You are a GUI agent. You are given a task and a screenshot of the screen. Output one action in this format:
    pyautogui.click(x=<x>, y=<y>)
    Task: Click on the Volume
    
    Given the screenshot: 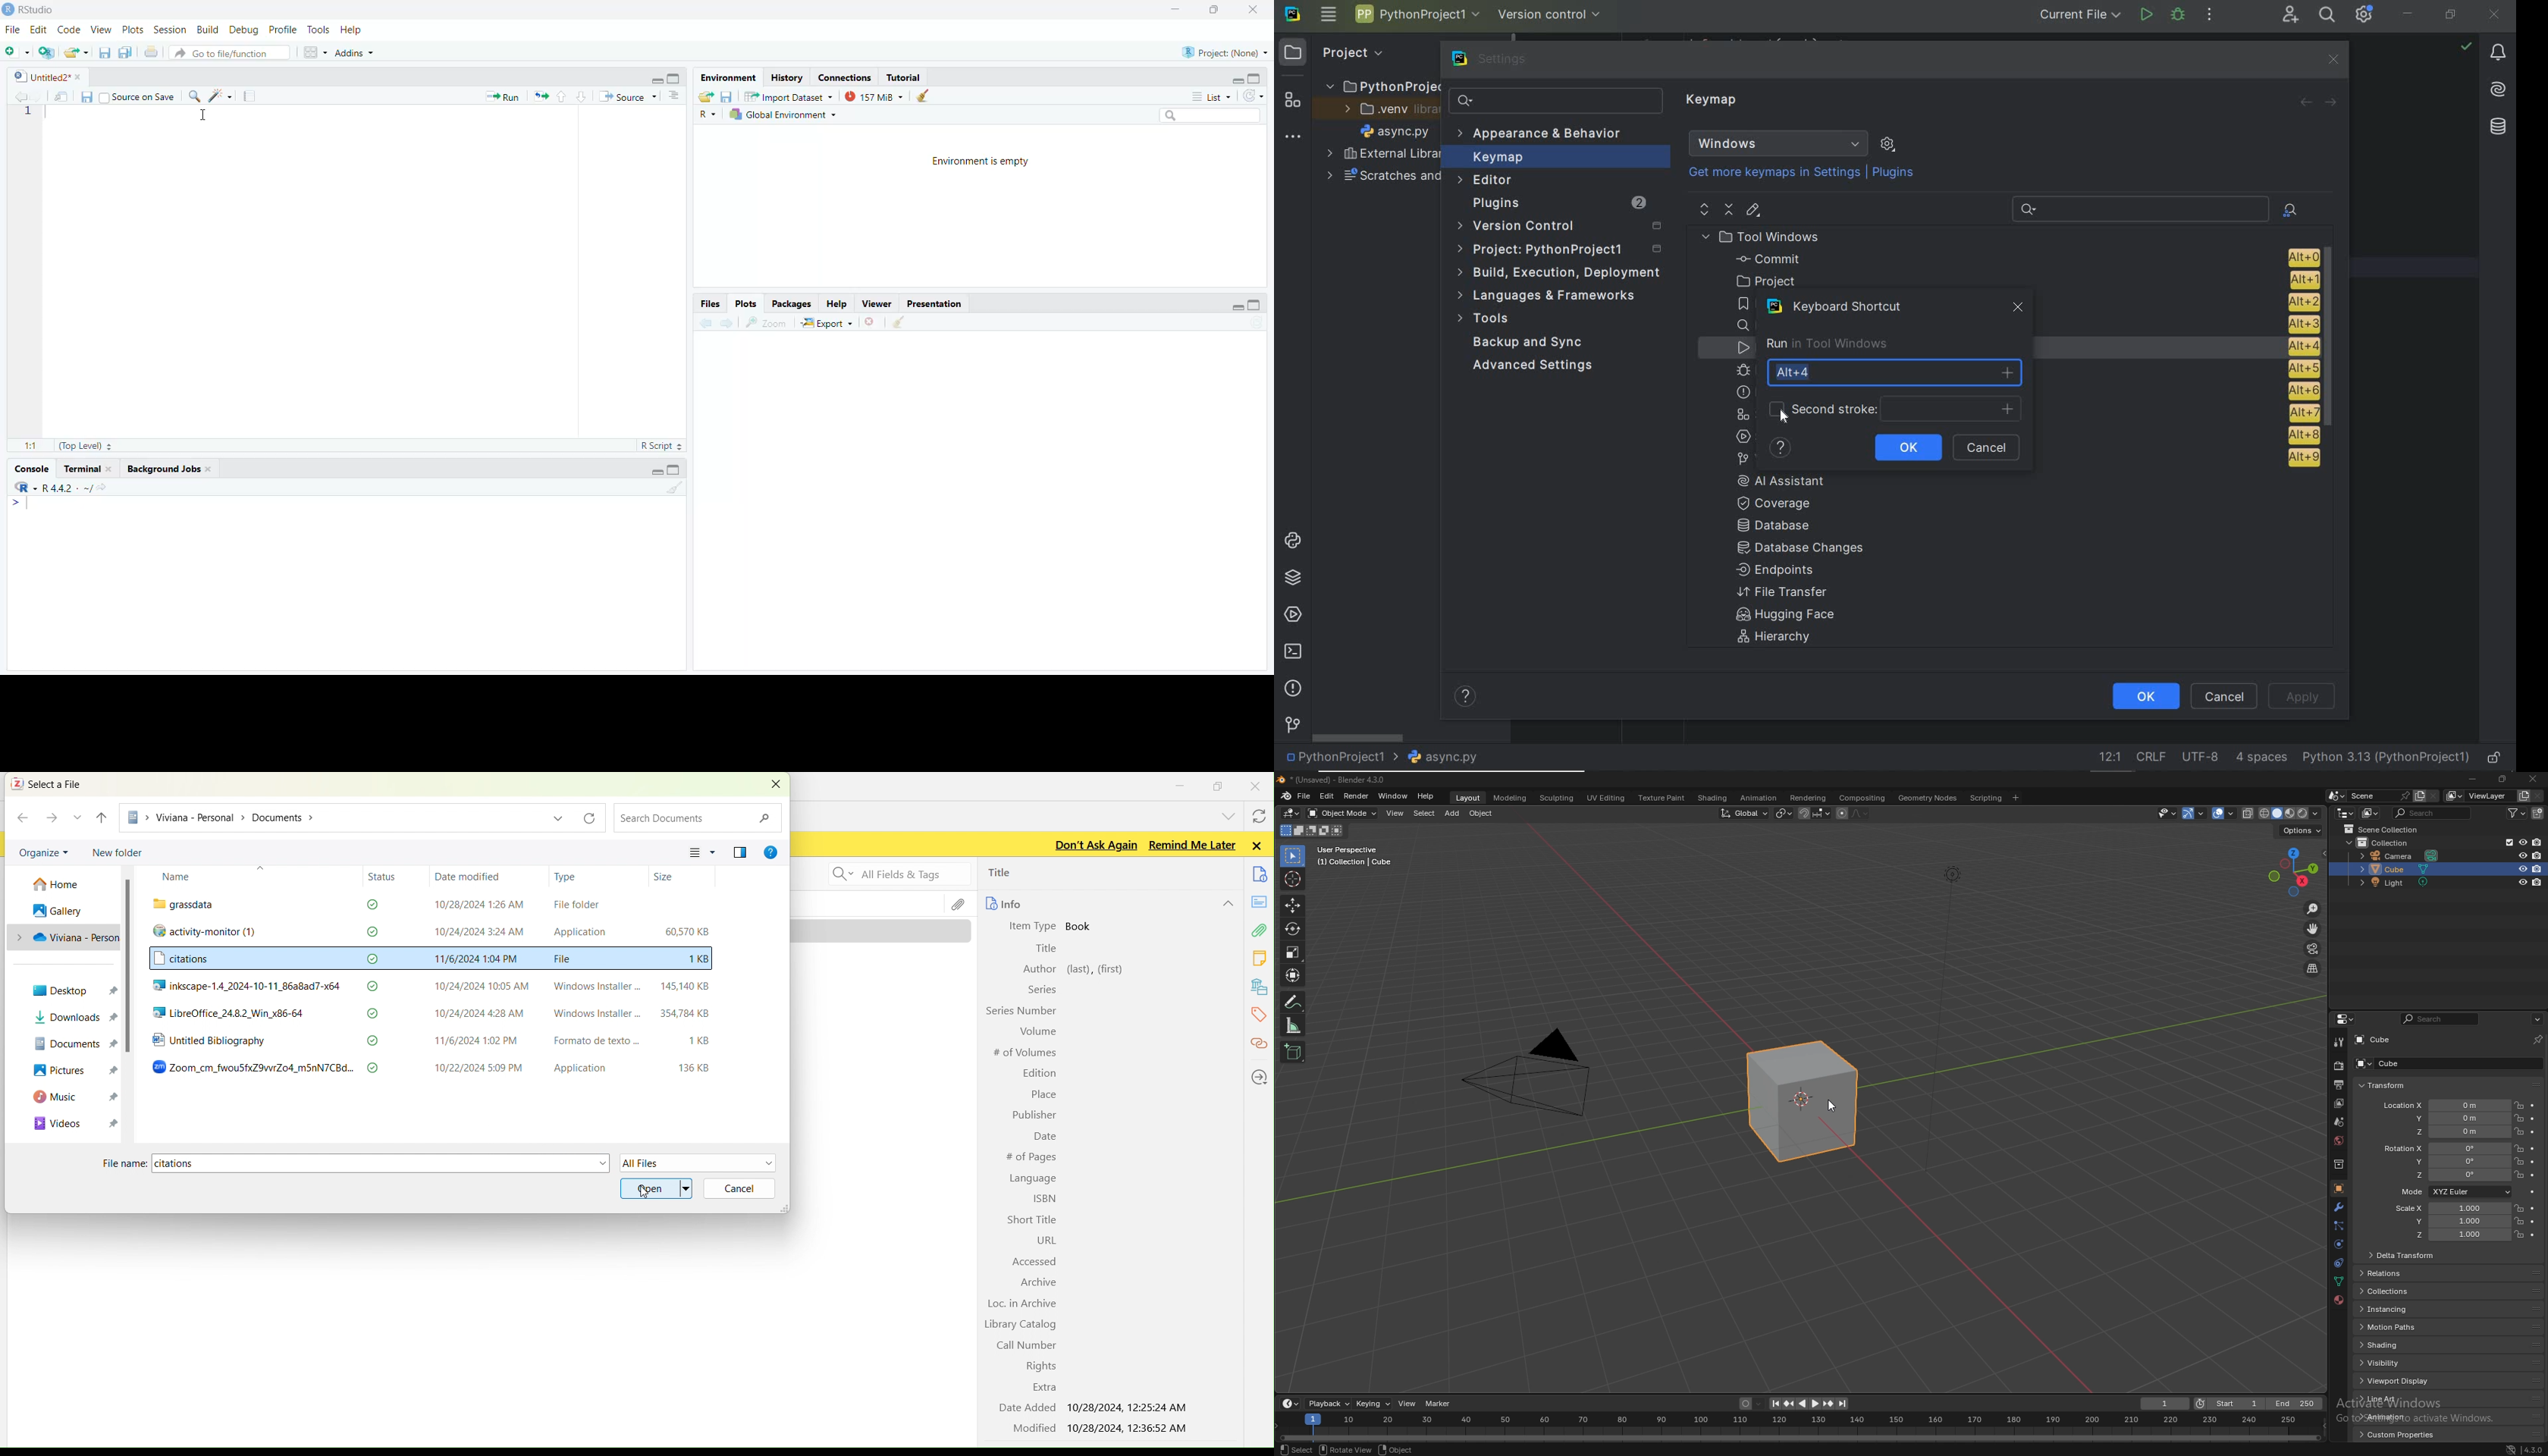 What is the action you would take?
    pyautogui.click(x=1036, y=1031)
    